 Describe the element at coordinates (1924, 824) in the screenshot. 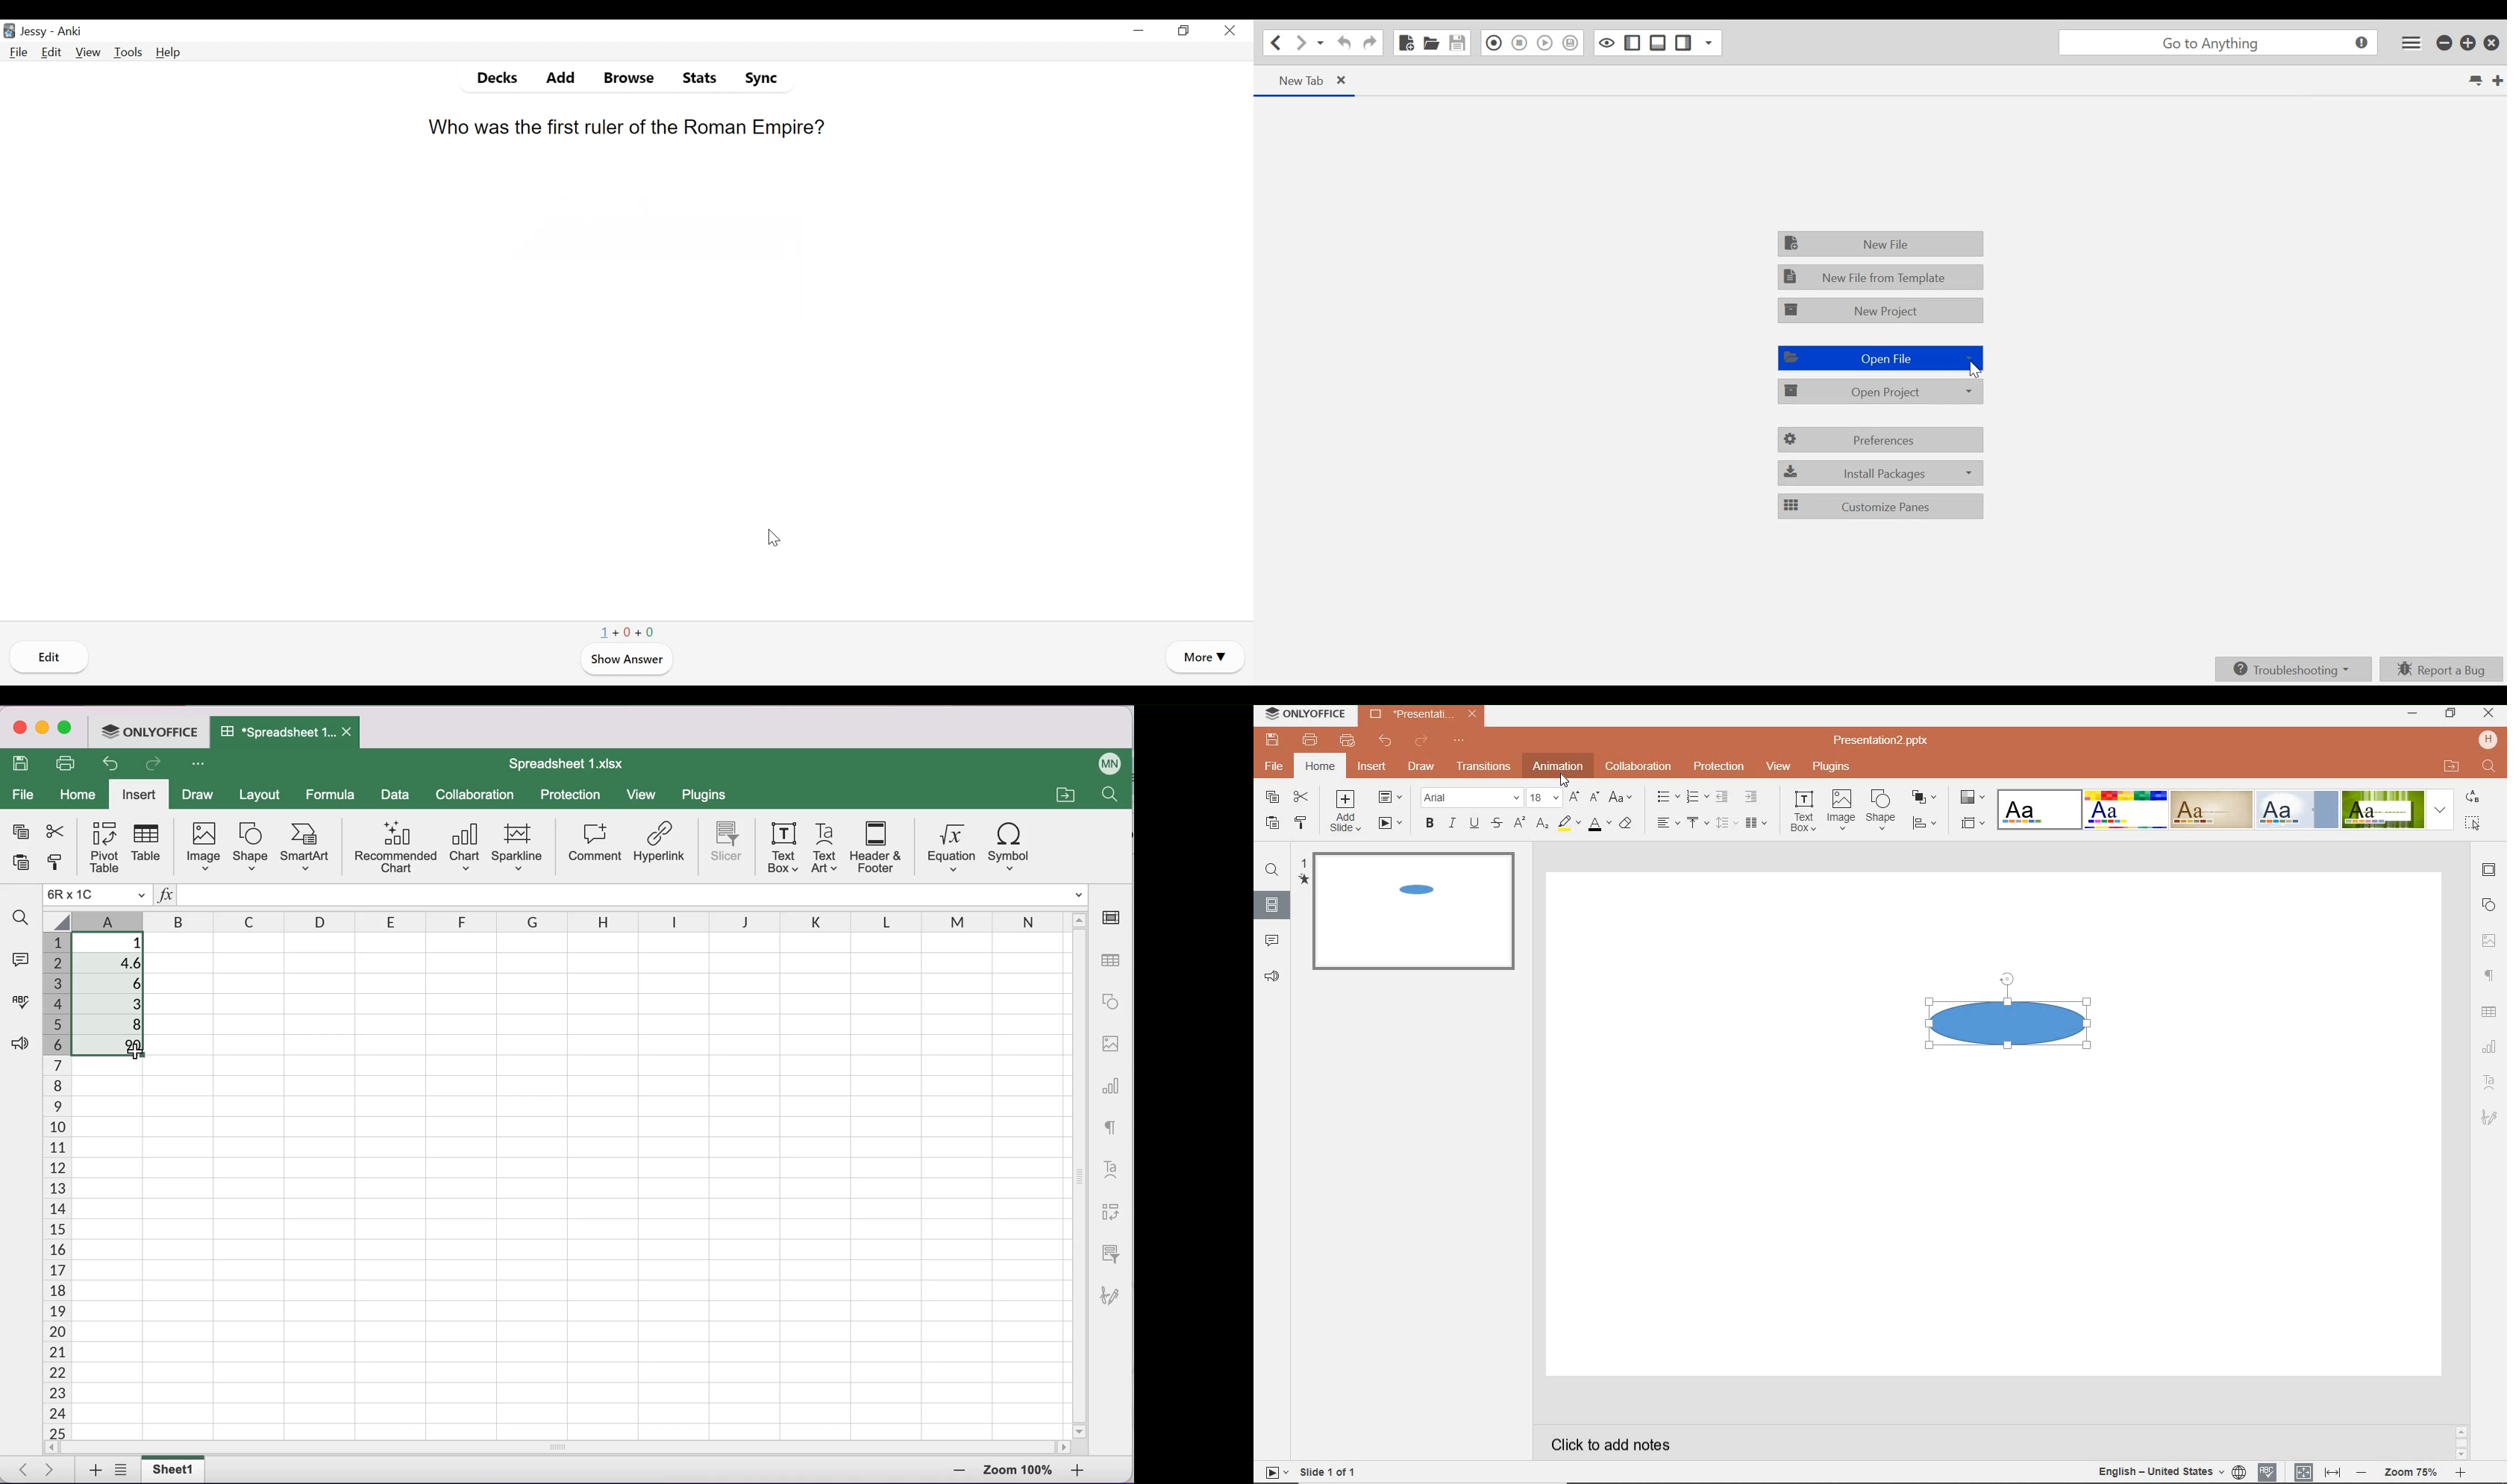

I see `ALIGN SHAPE` at that location.